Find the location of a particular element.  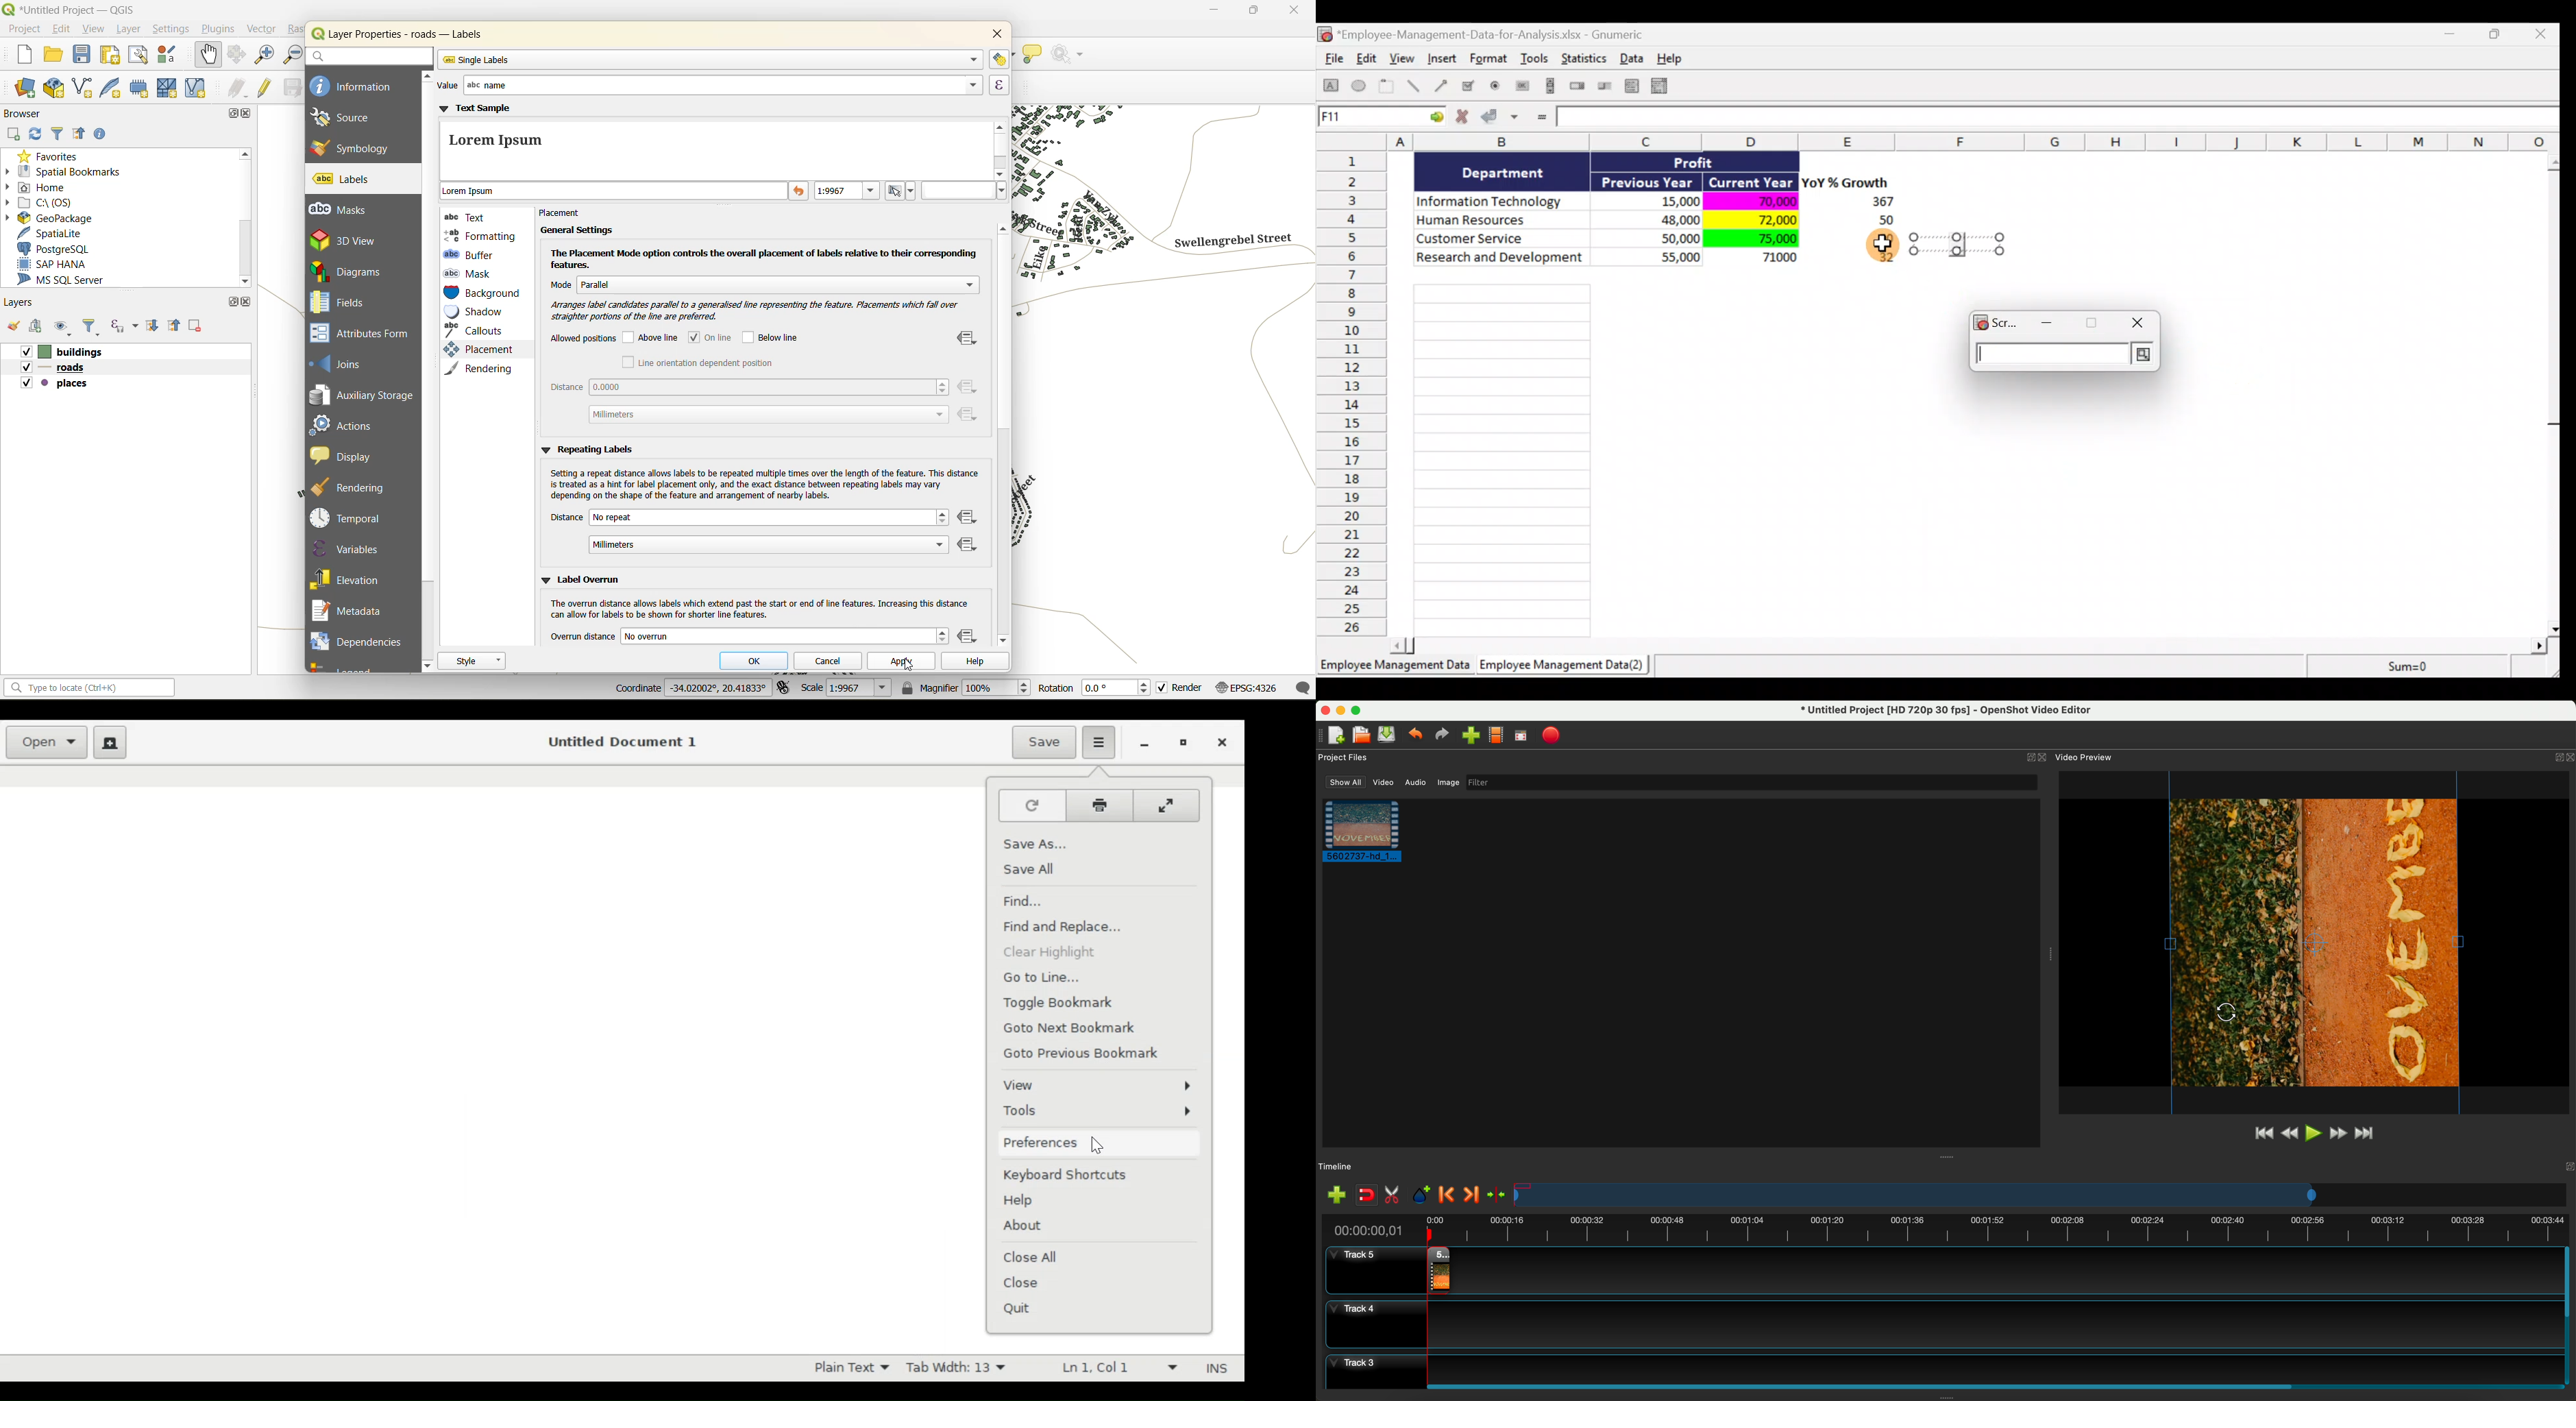

open is located at coordinates (56, 55).